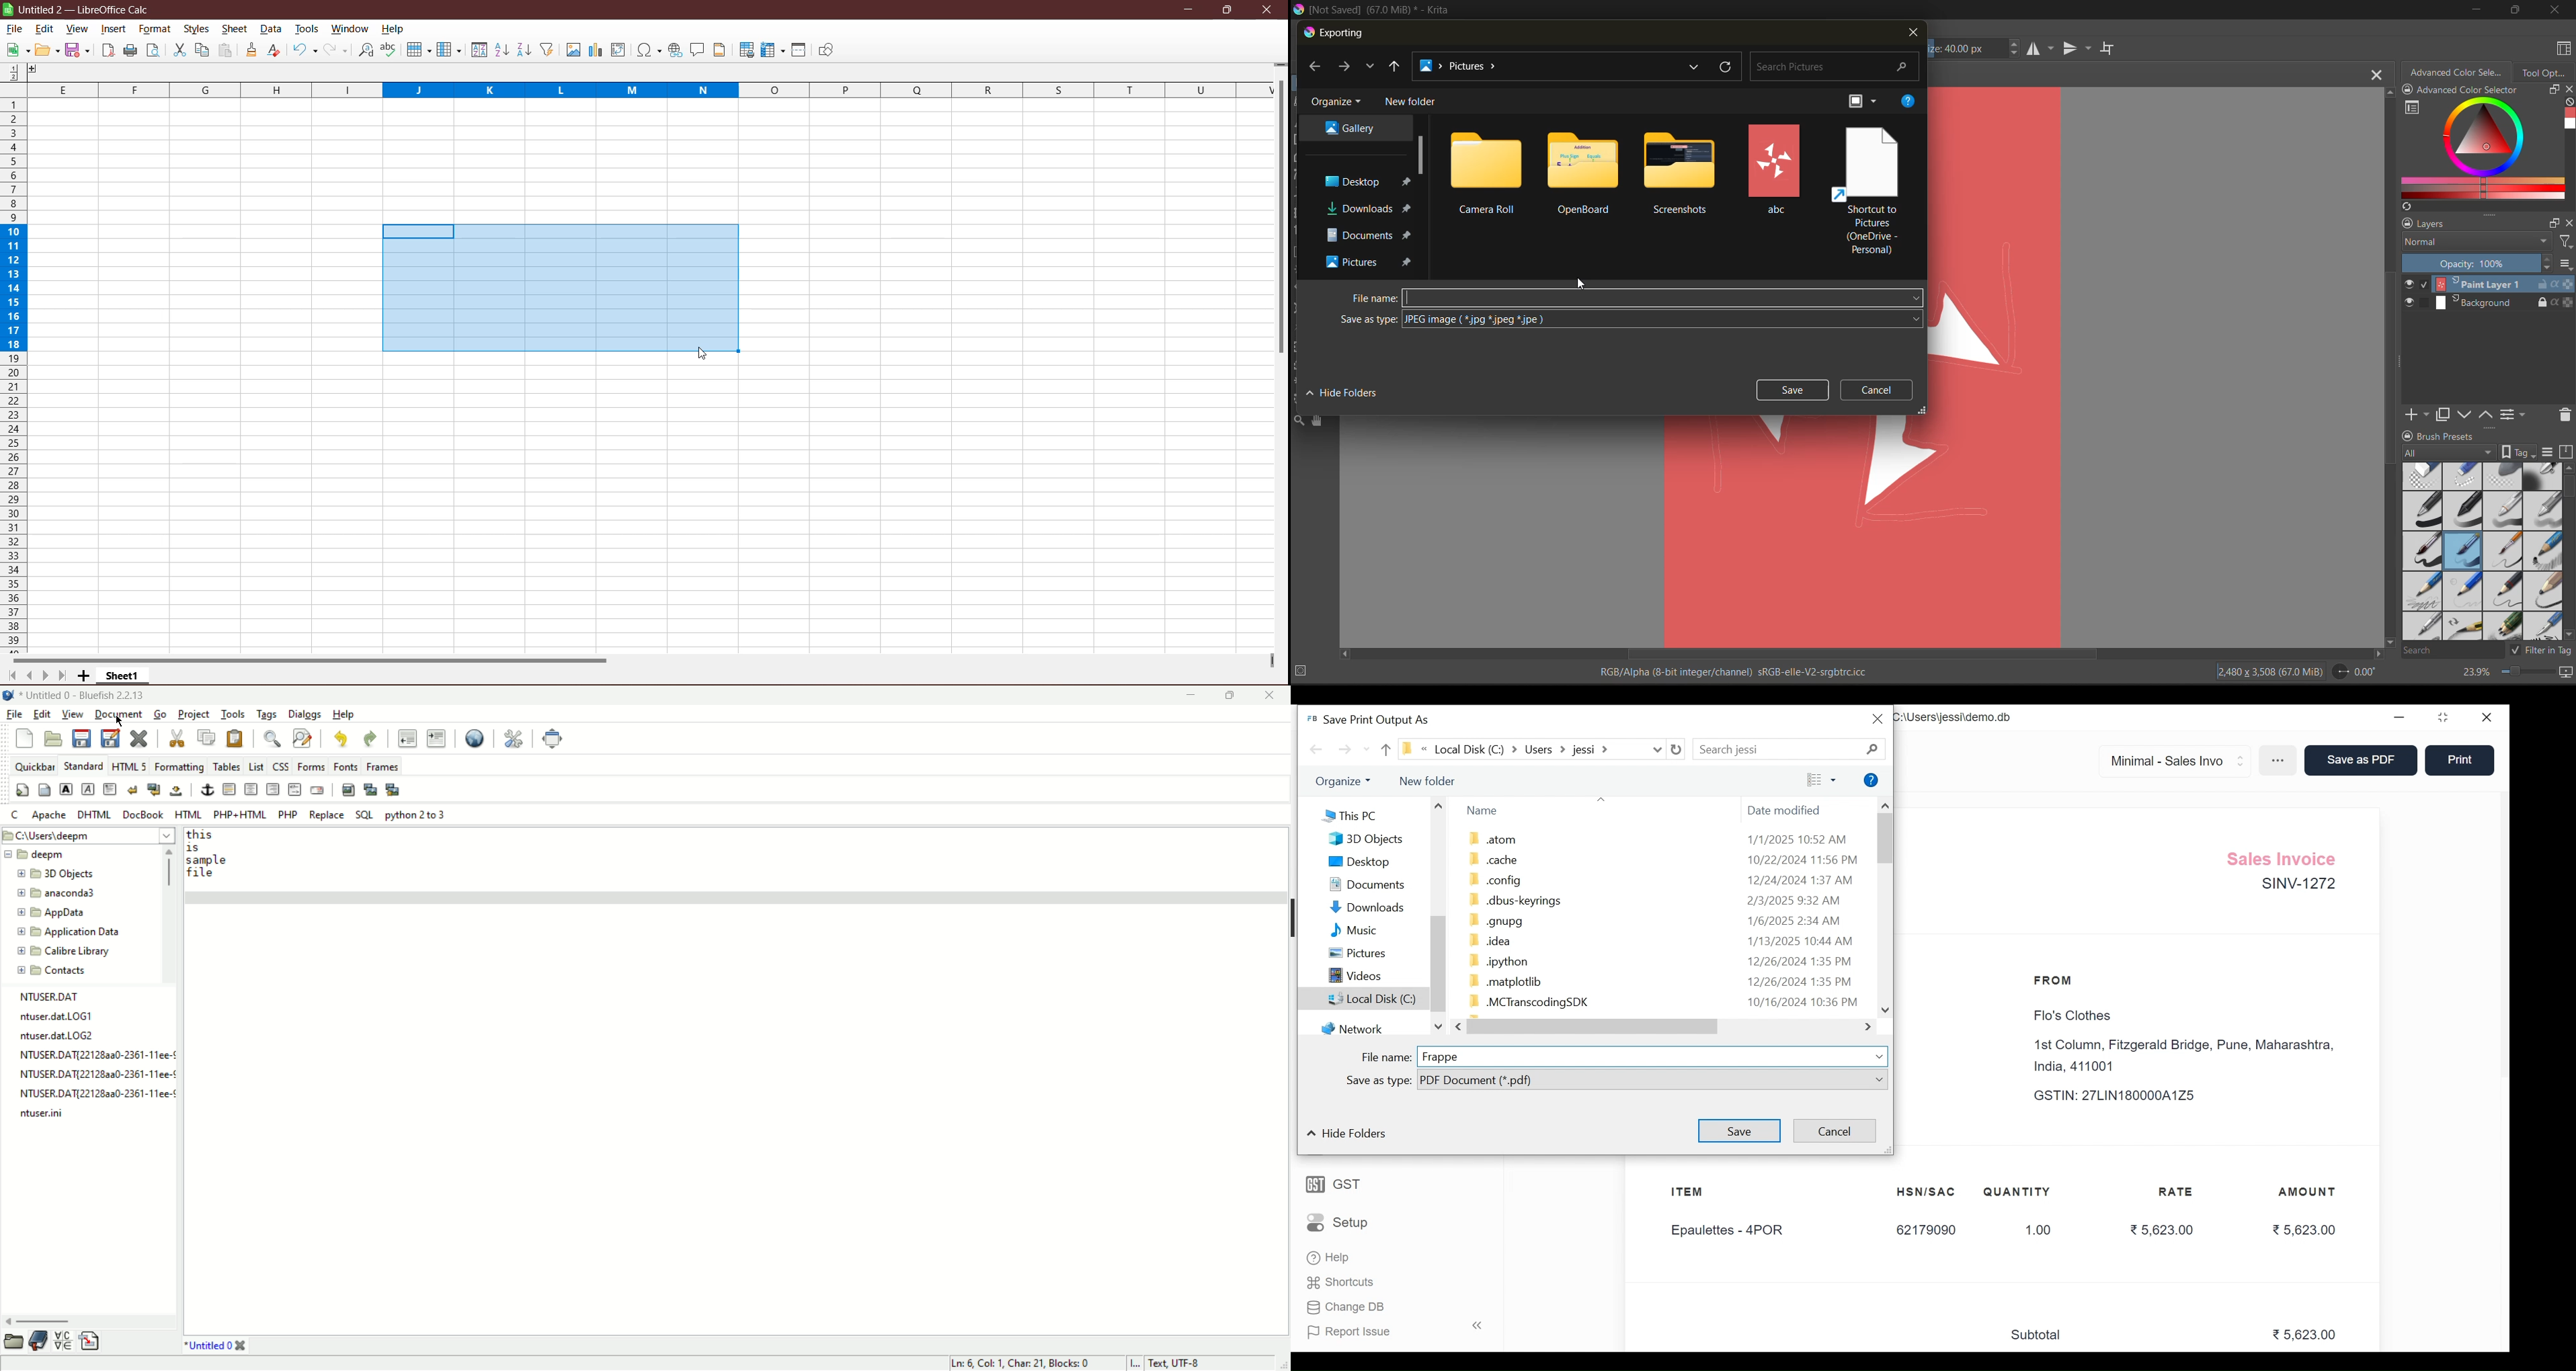 This screenshot has height=1372, width=2576. What do you see at coordinates (107, 52) in the screenshot?
I see `Export directly as PDF` at bounding box center [107, 52].